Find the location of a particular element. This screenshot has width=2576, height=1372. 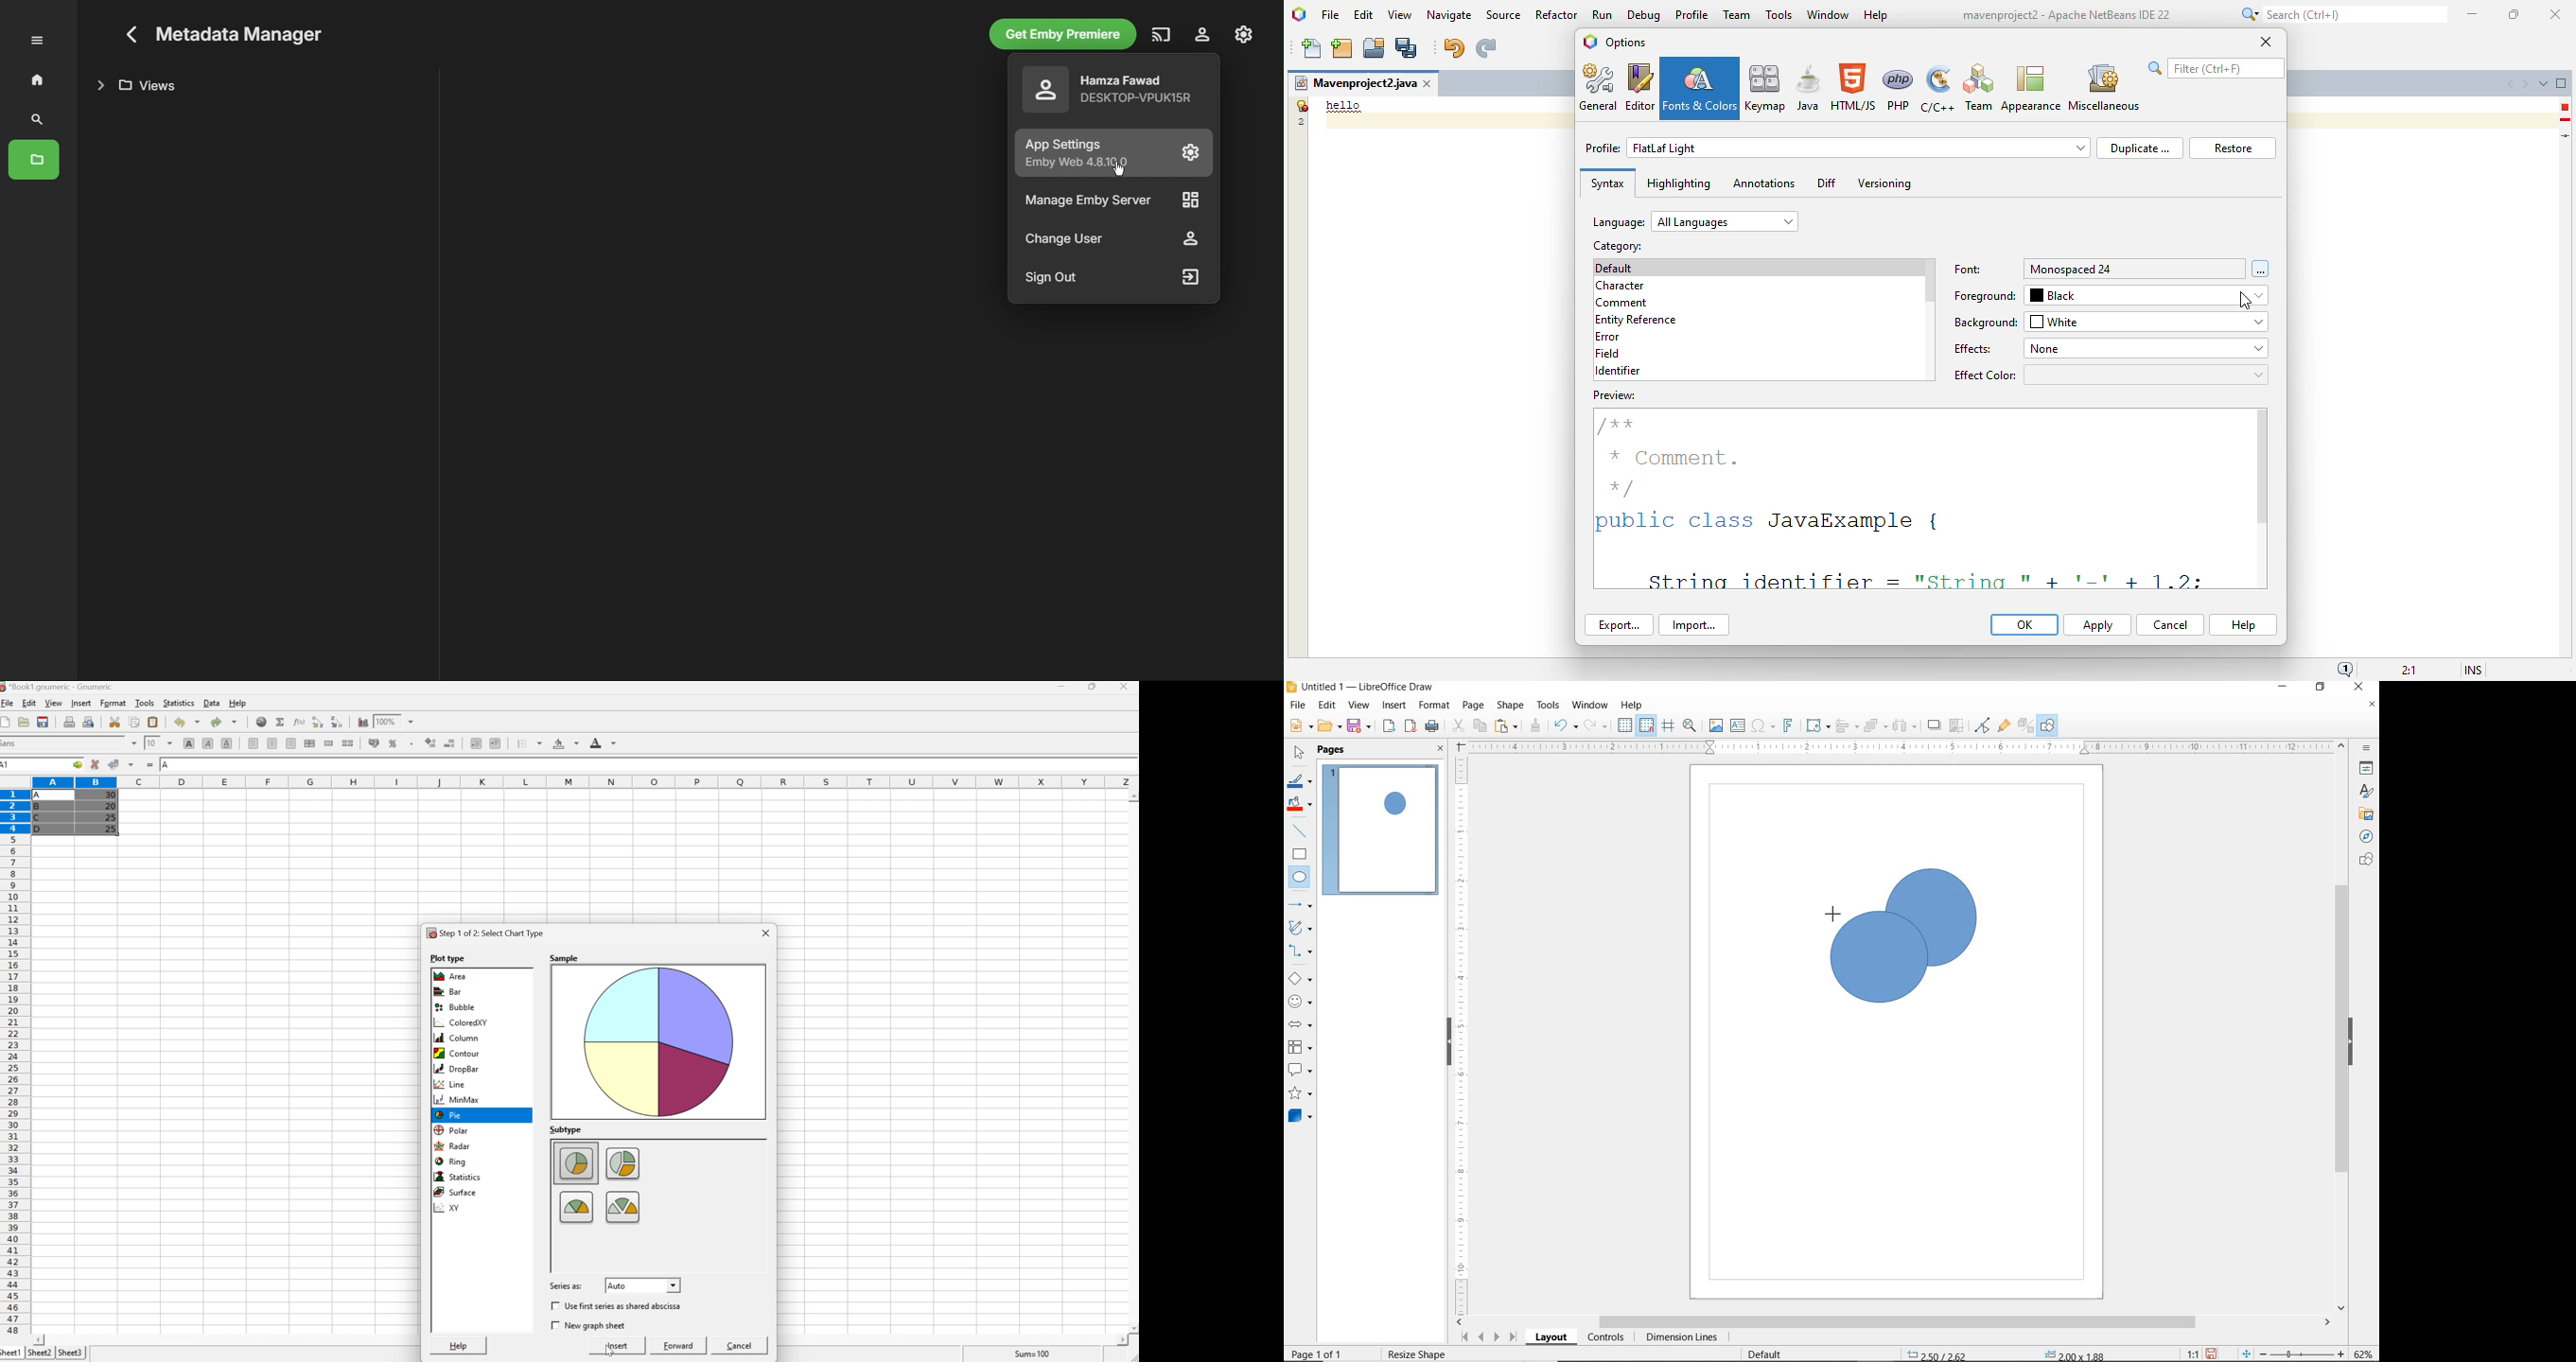

Center horizontally is located at coordinates (273, 744).